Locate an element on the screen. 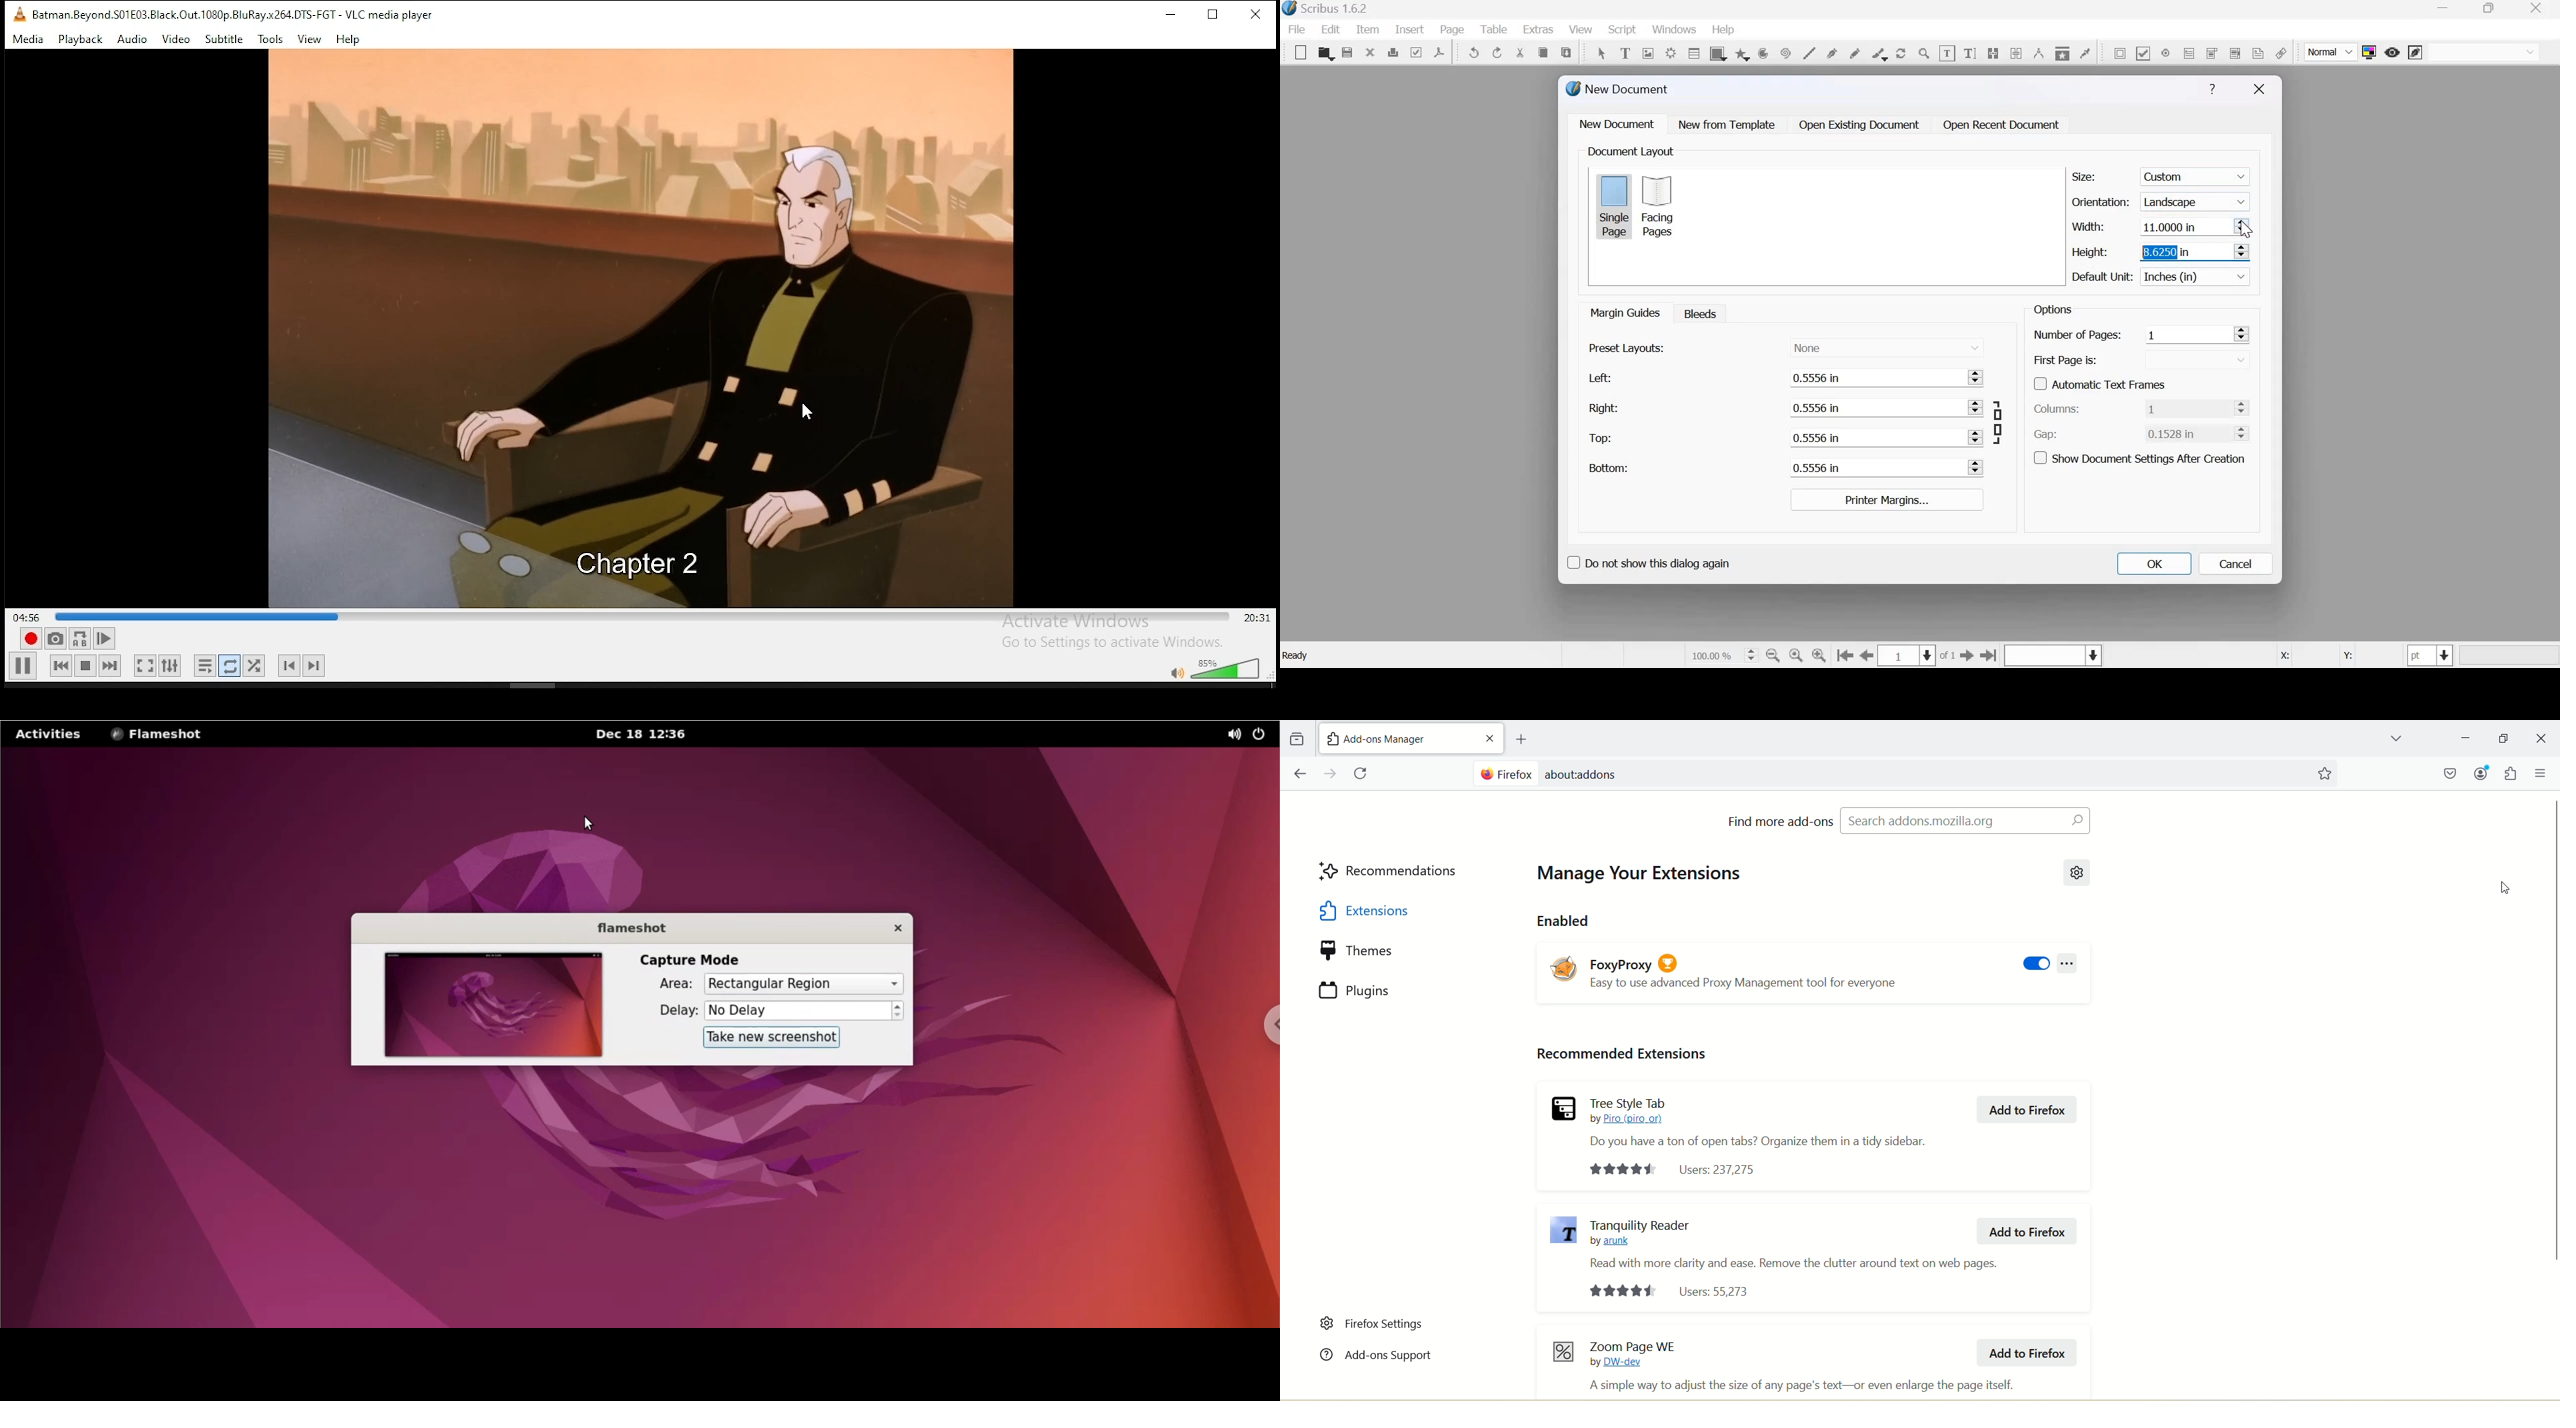 Image resolution: width=2576 pixels, height=1428 pixels. Single page is located at coordinates (1614, 205).